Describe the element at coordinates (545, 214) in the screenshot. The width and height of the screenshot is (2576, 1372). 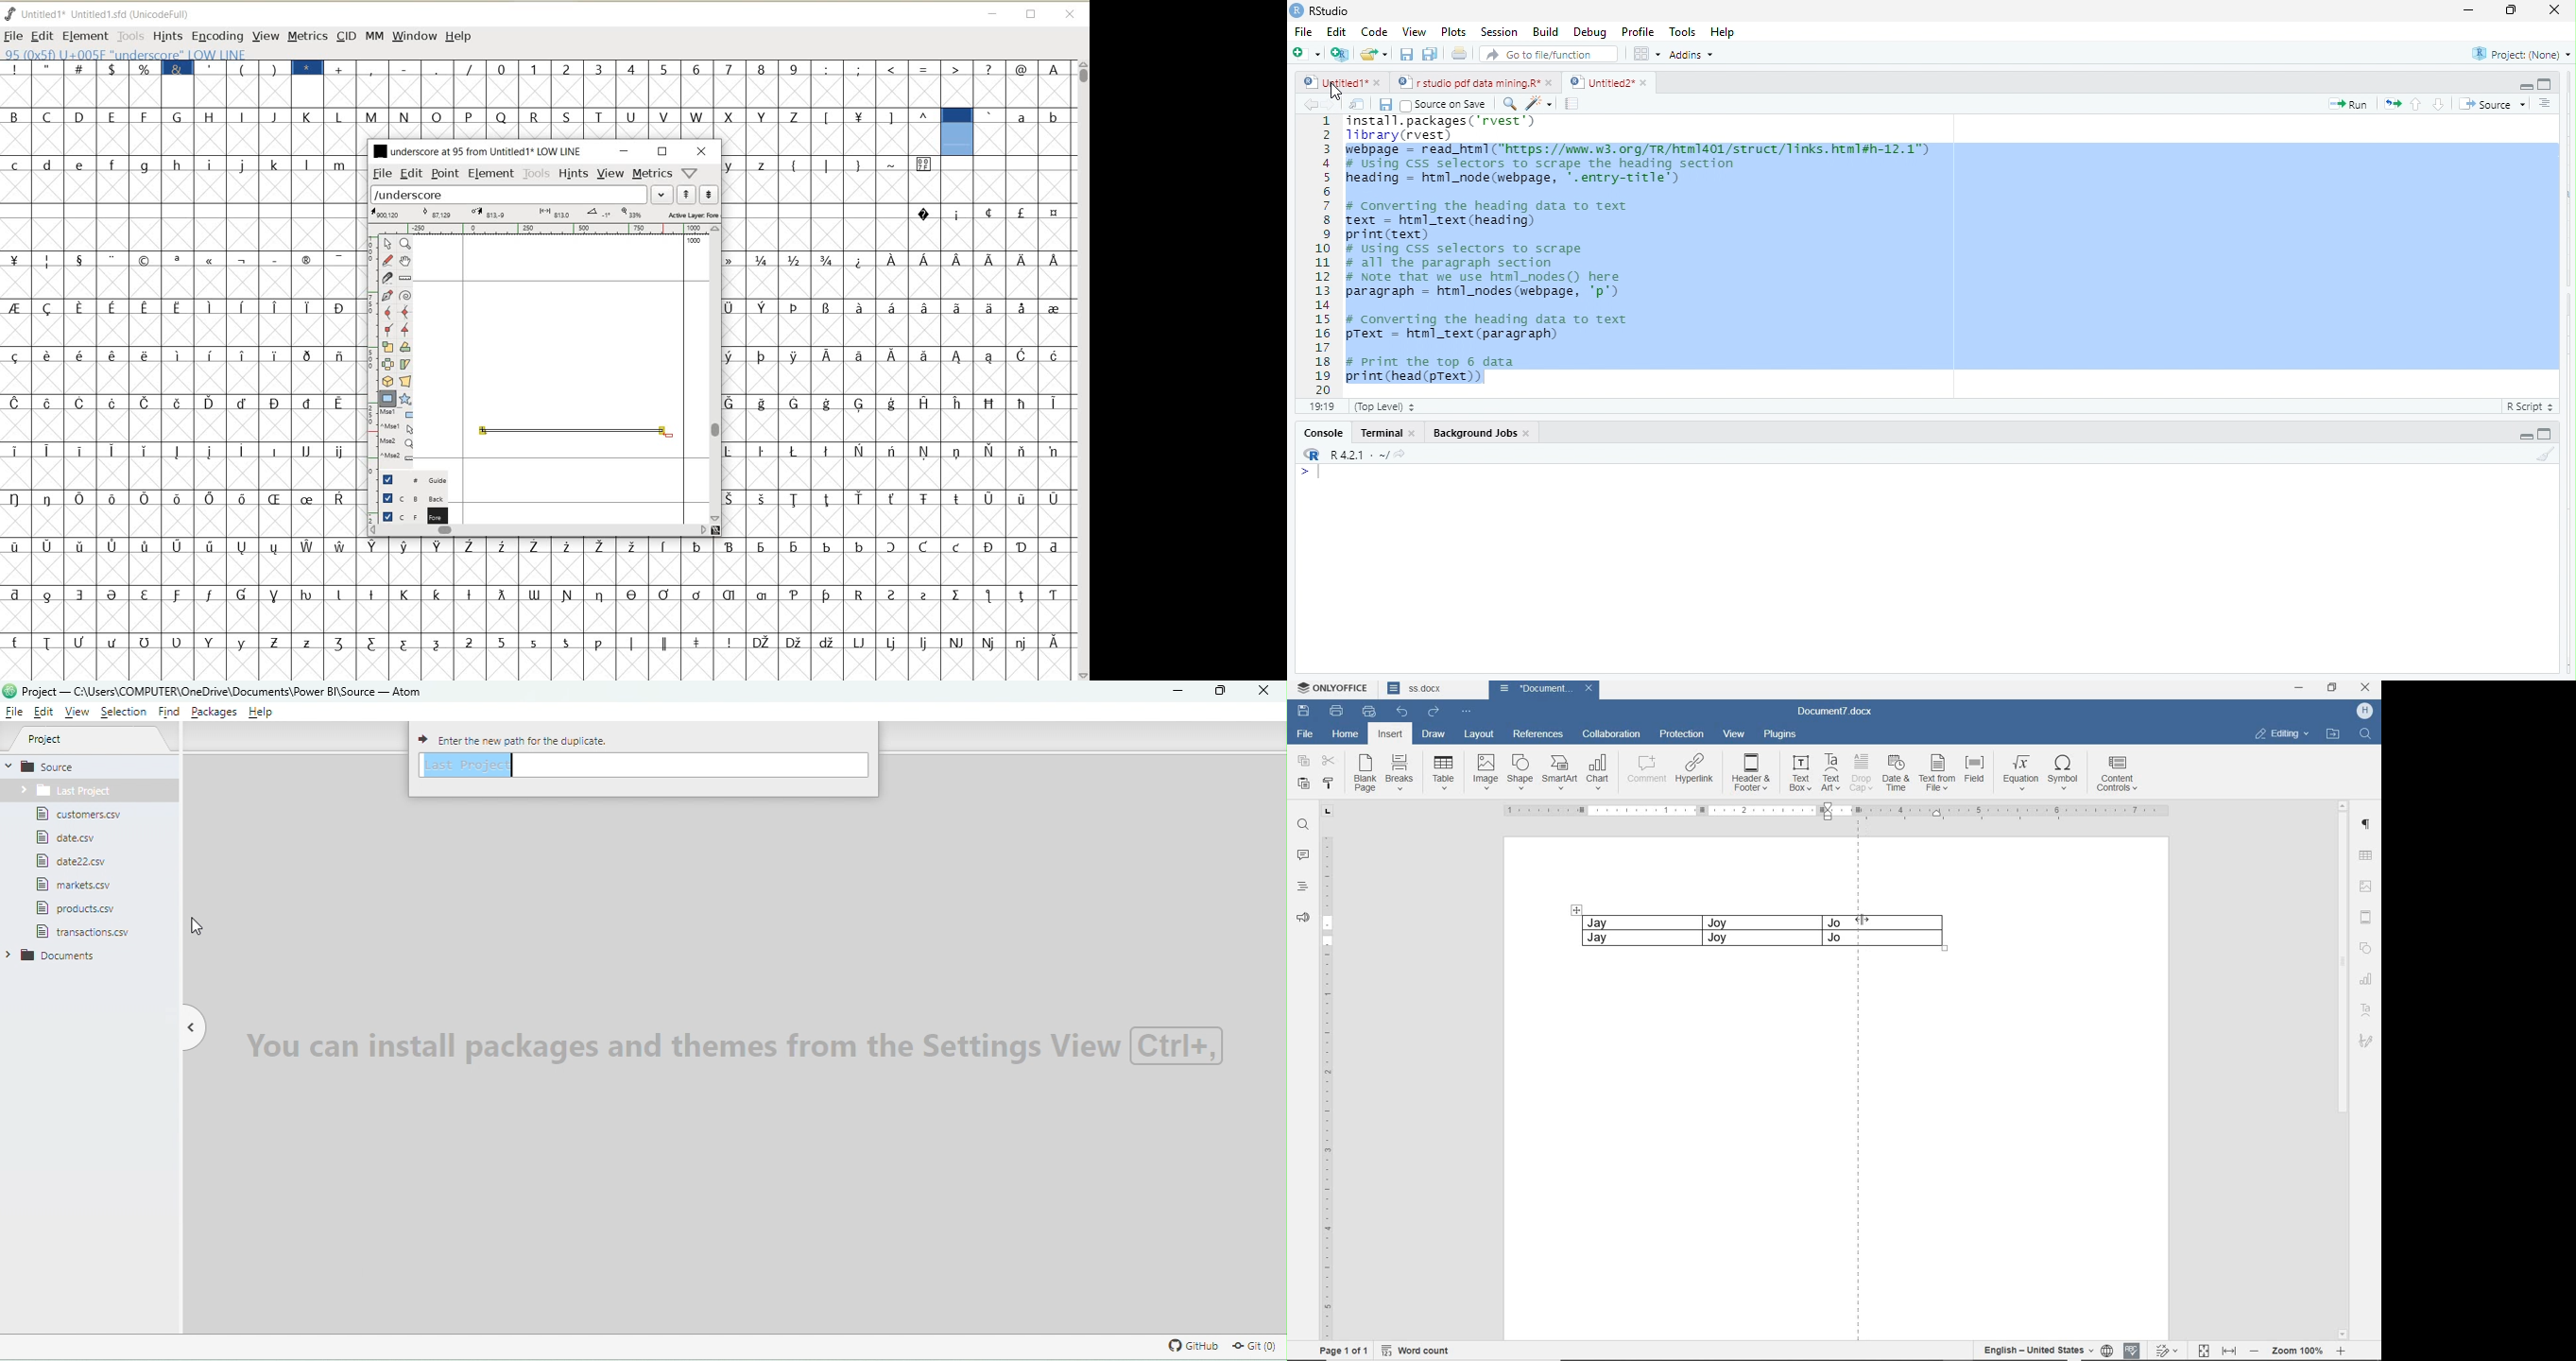
I see `ACTIVE LAYR` at that location.